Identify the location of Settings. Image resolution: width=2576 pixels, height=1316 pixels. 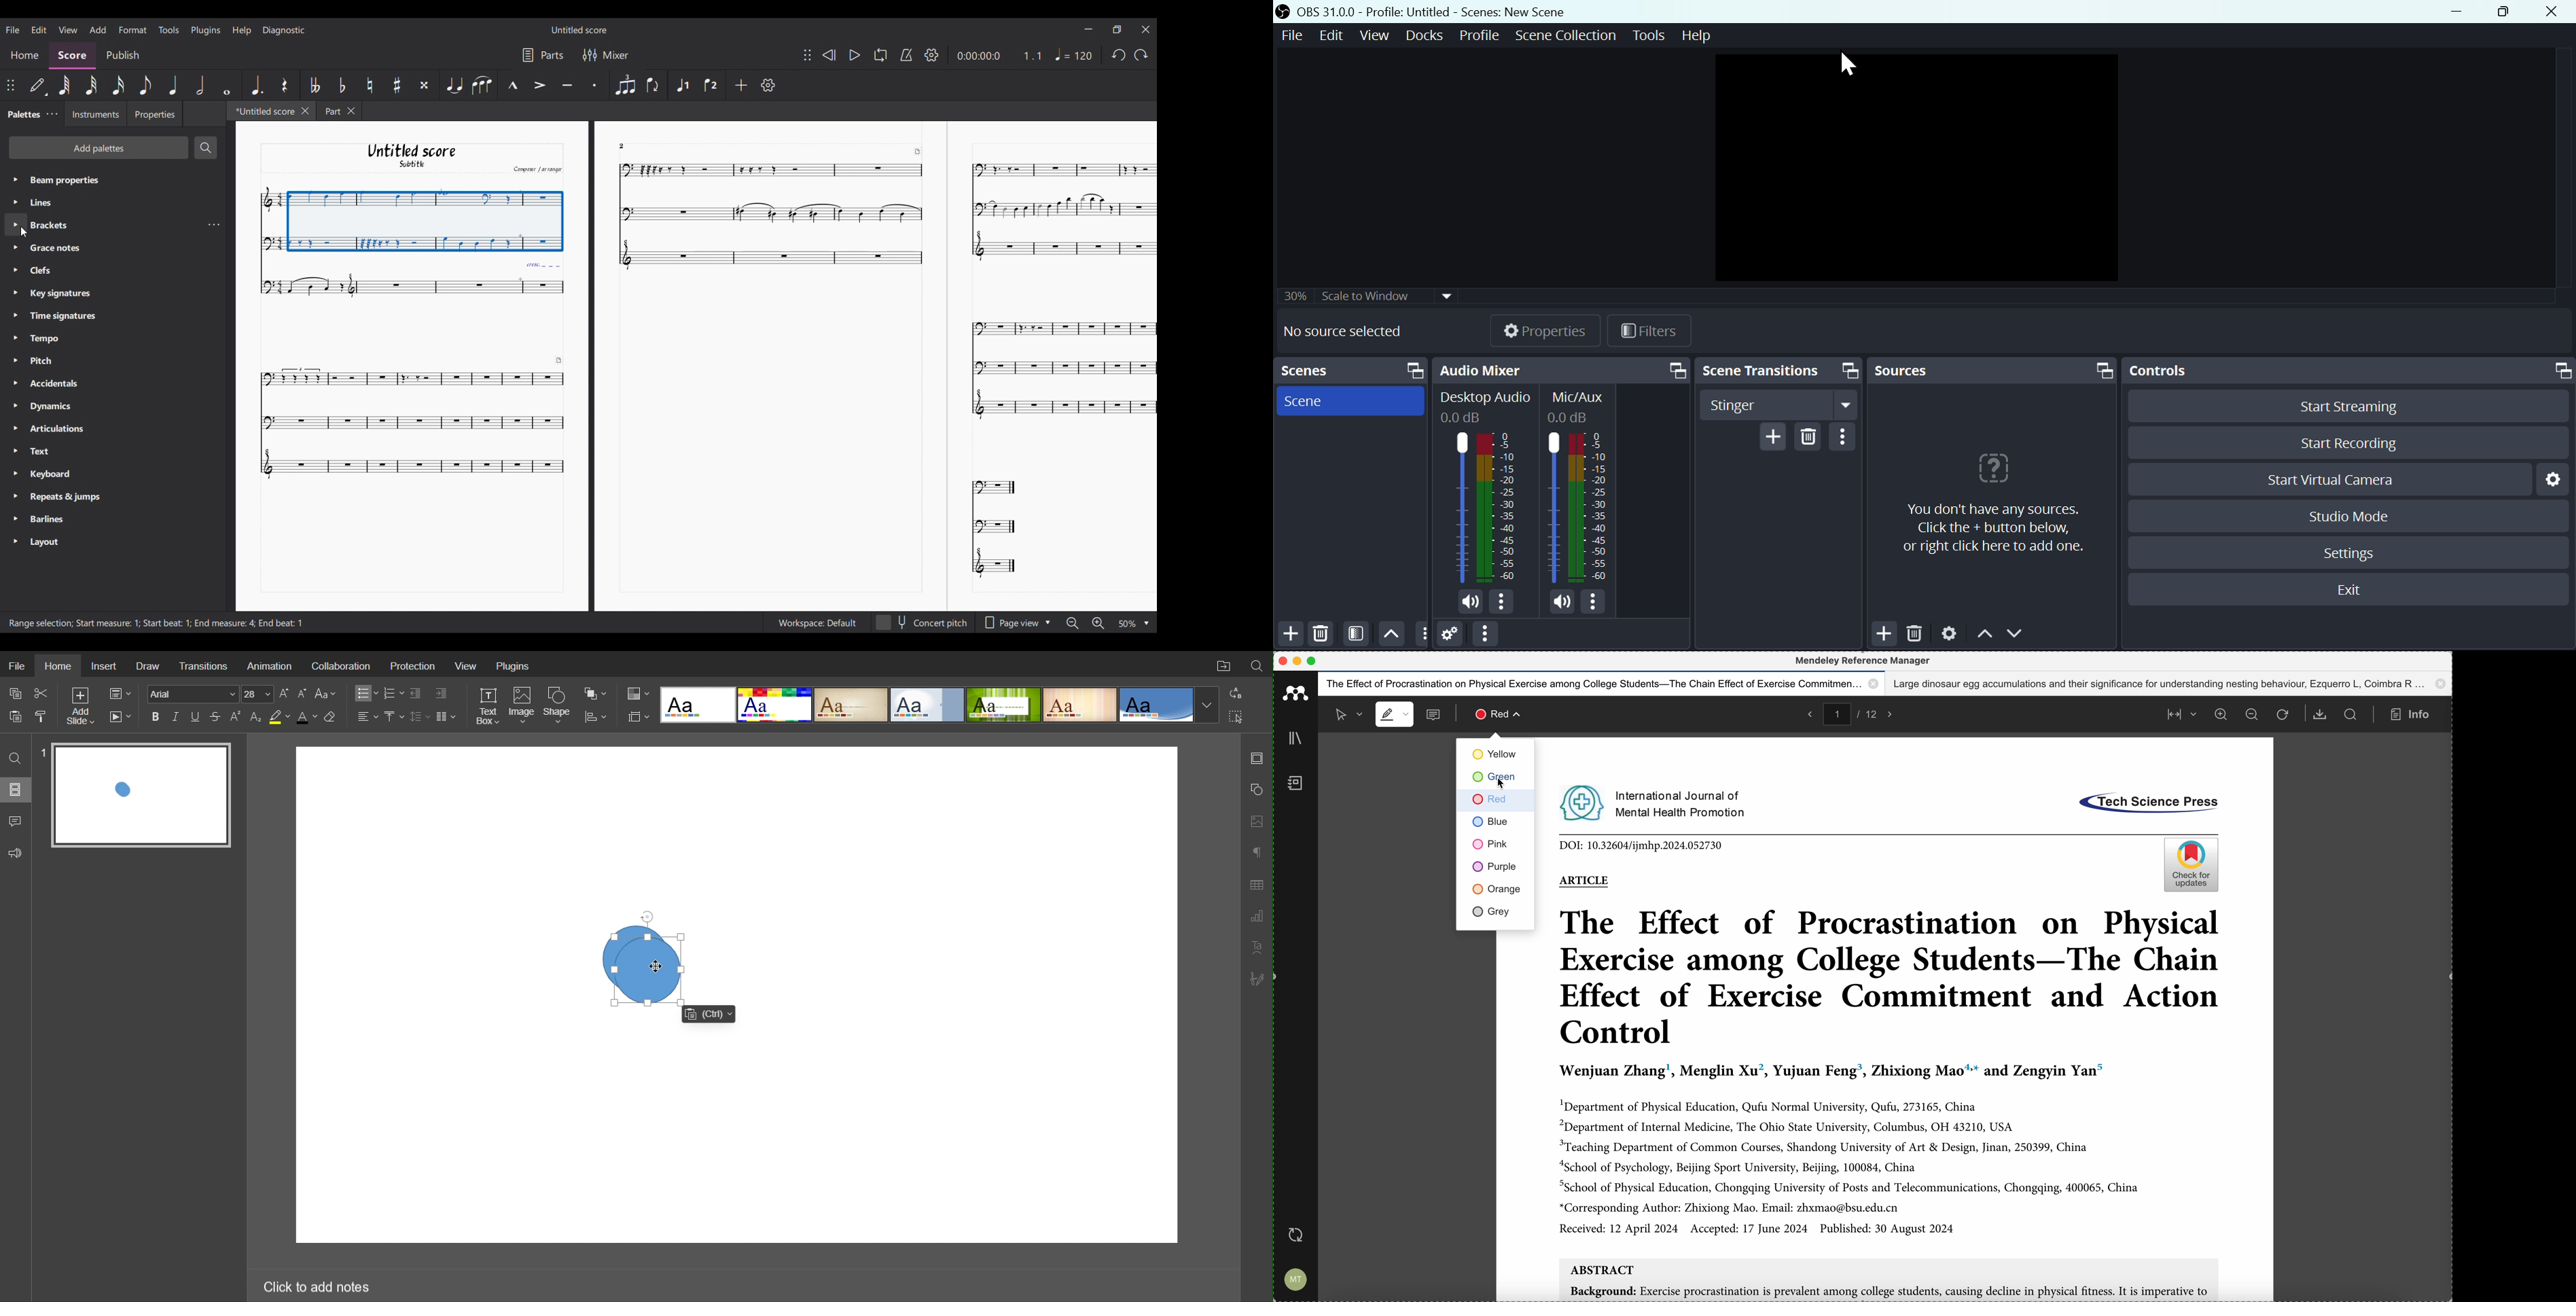
(1949, 635).